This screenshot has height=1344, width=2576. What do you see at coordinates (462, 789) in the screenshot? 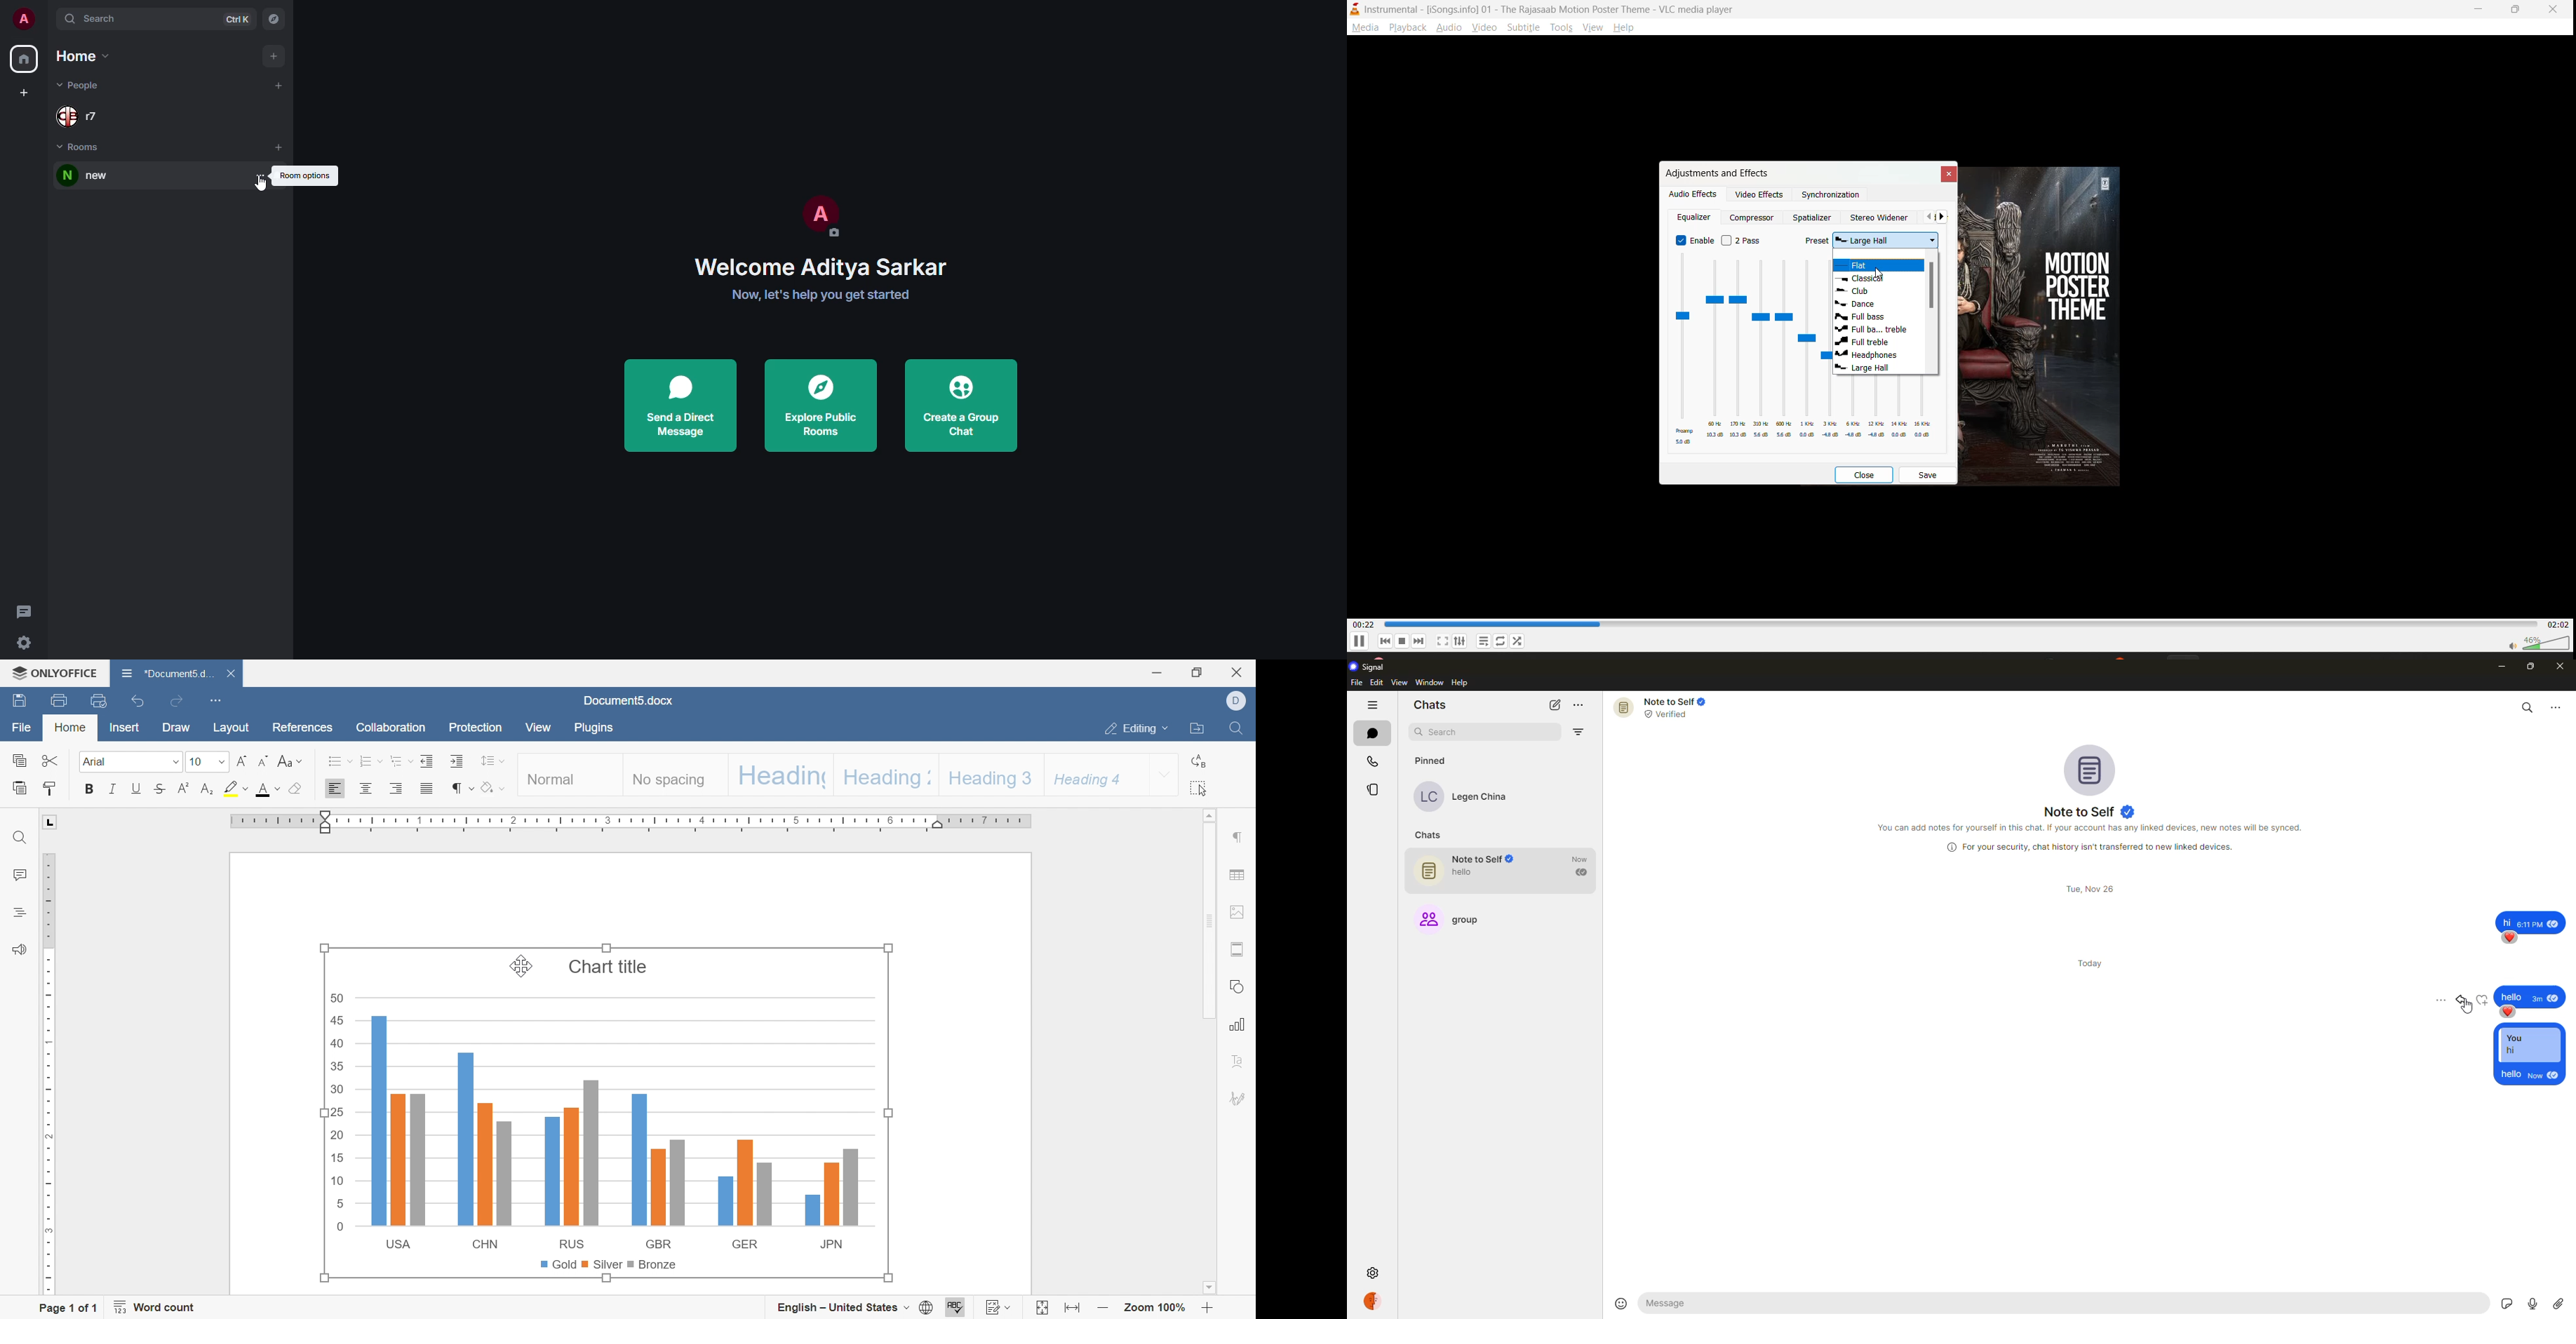
I see `nonprinting characters` at bounding box center [462, 789].